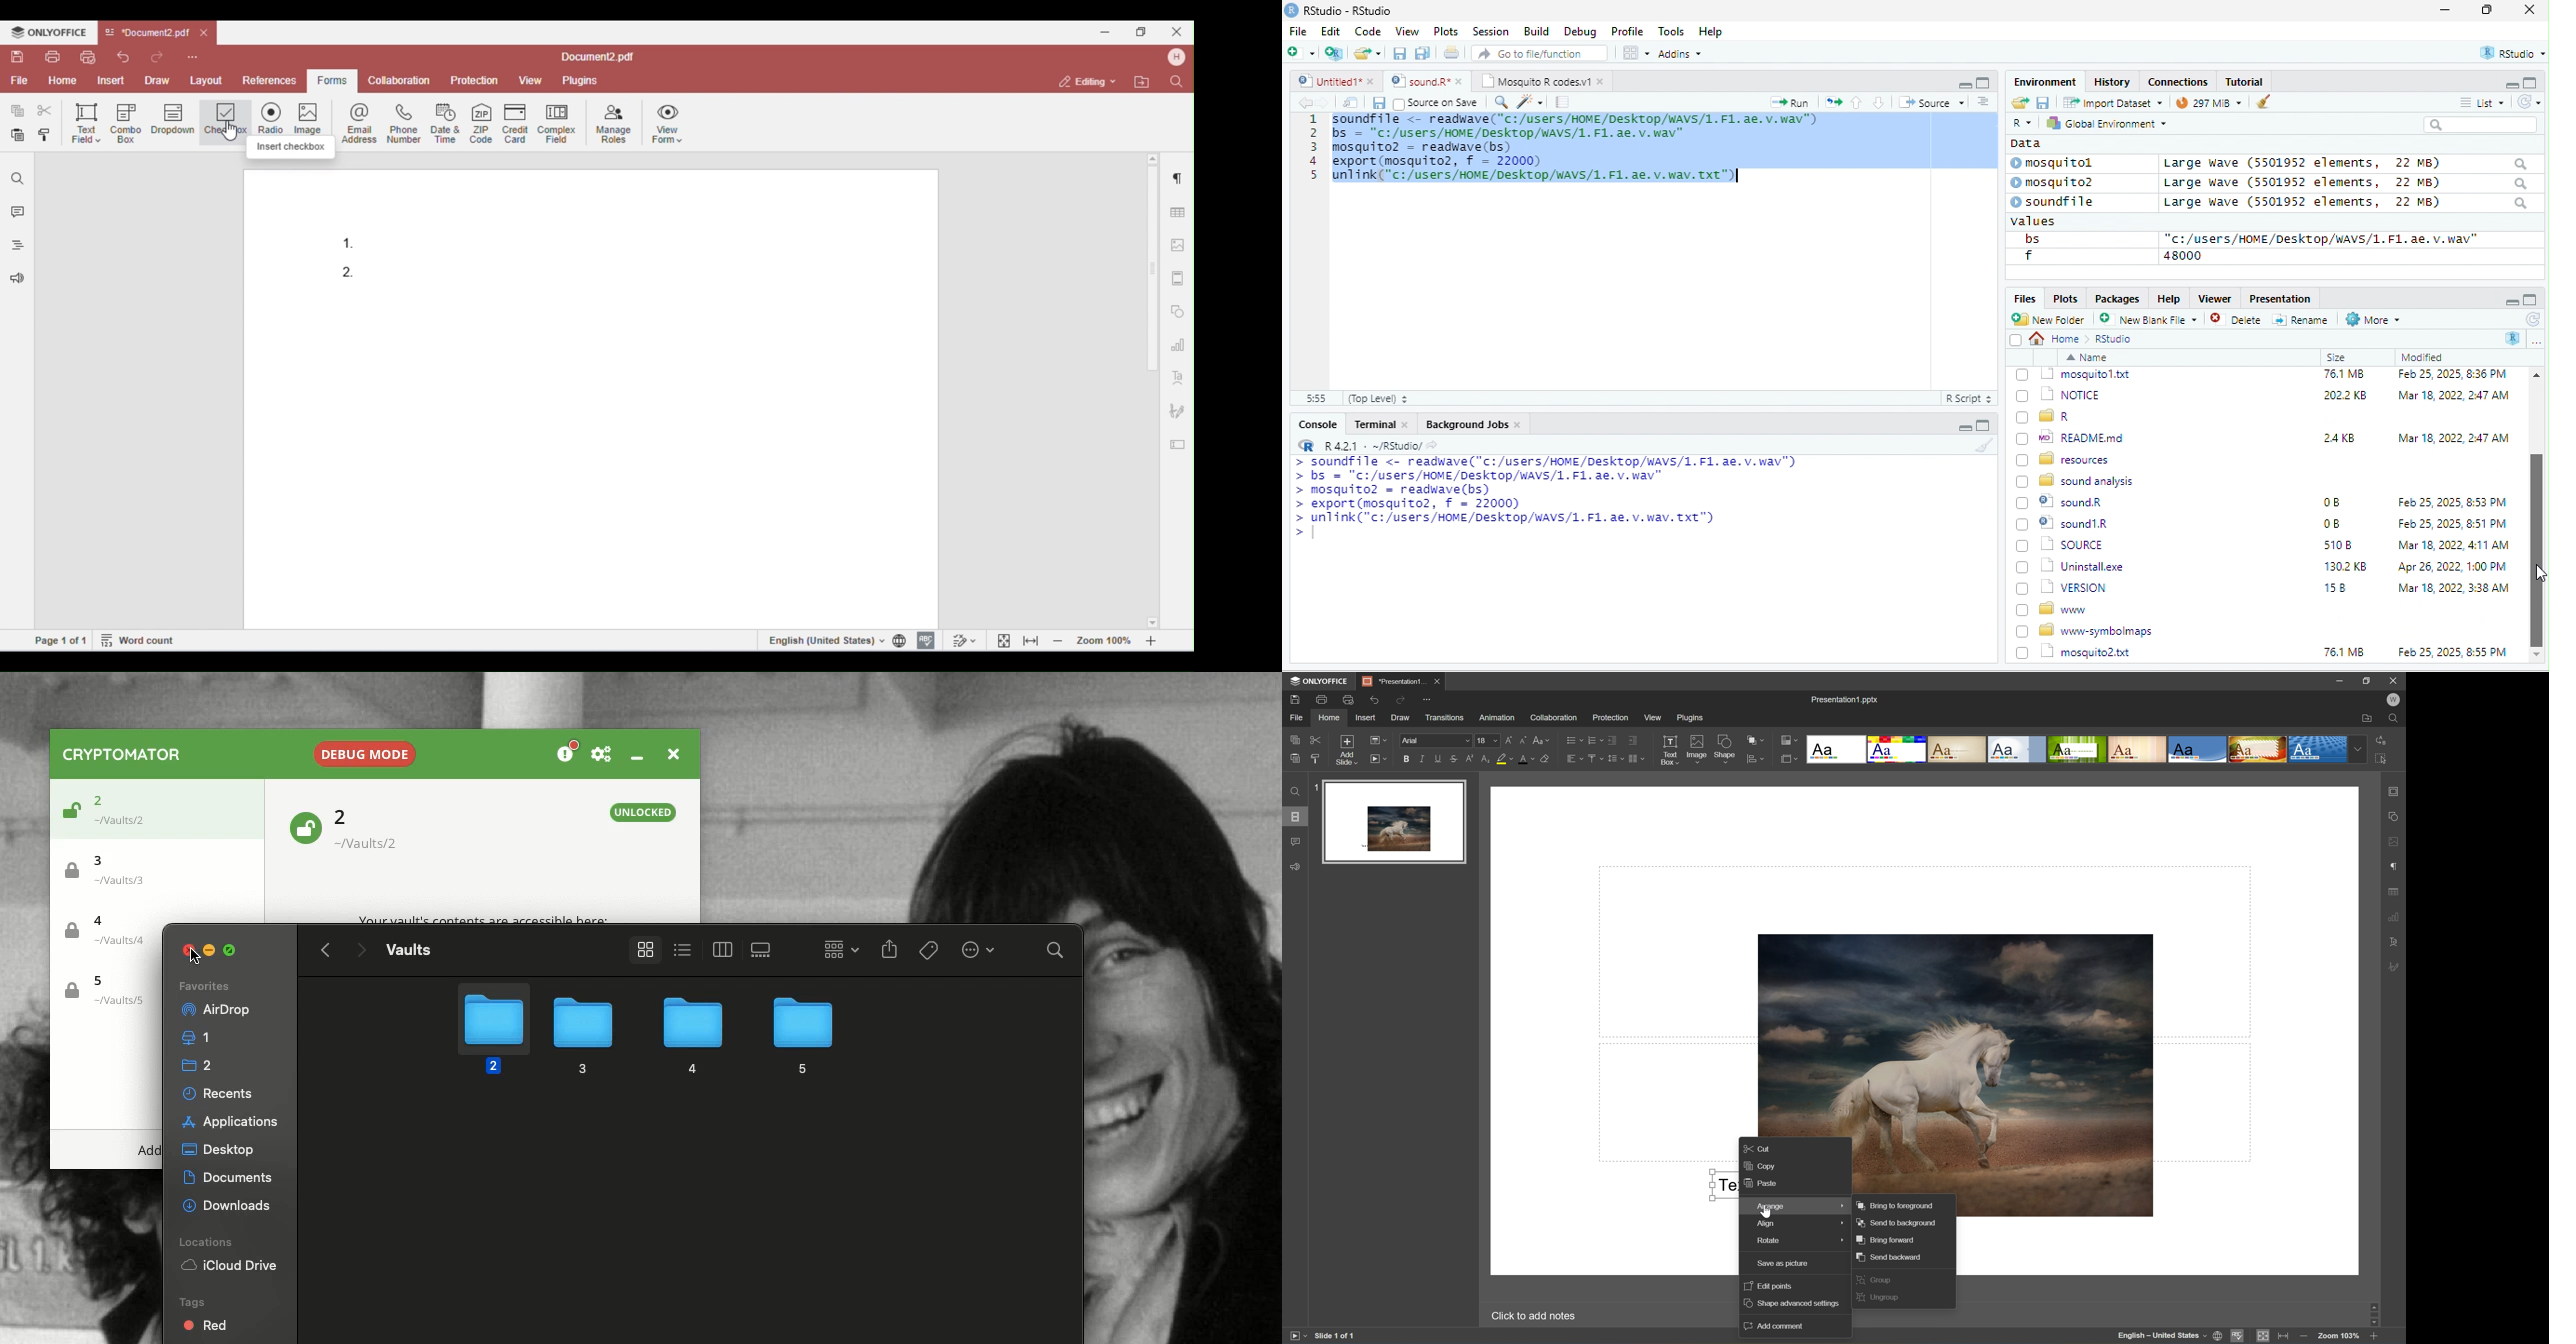 The image size is (2576, 1344). What do you see at coordinates (1875, 1279) in the screenshot?
I see `Group` at bounding box center [1875, 1279].